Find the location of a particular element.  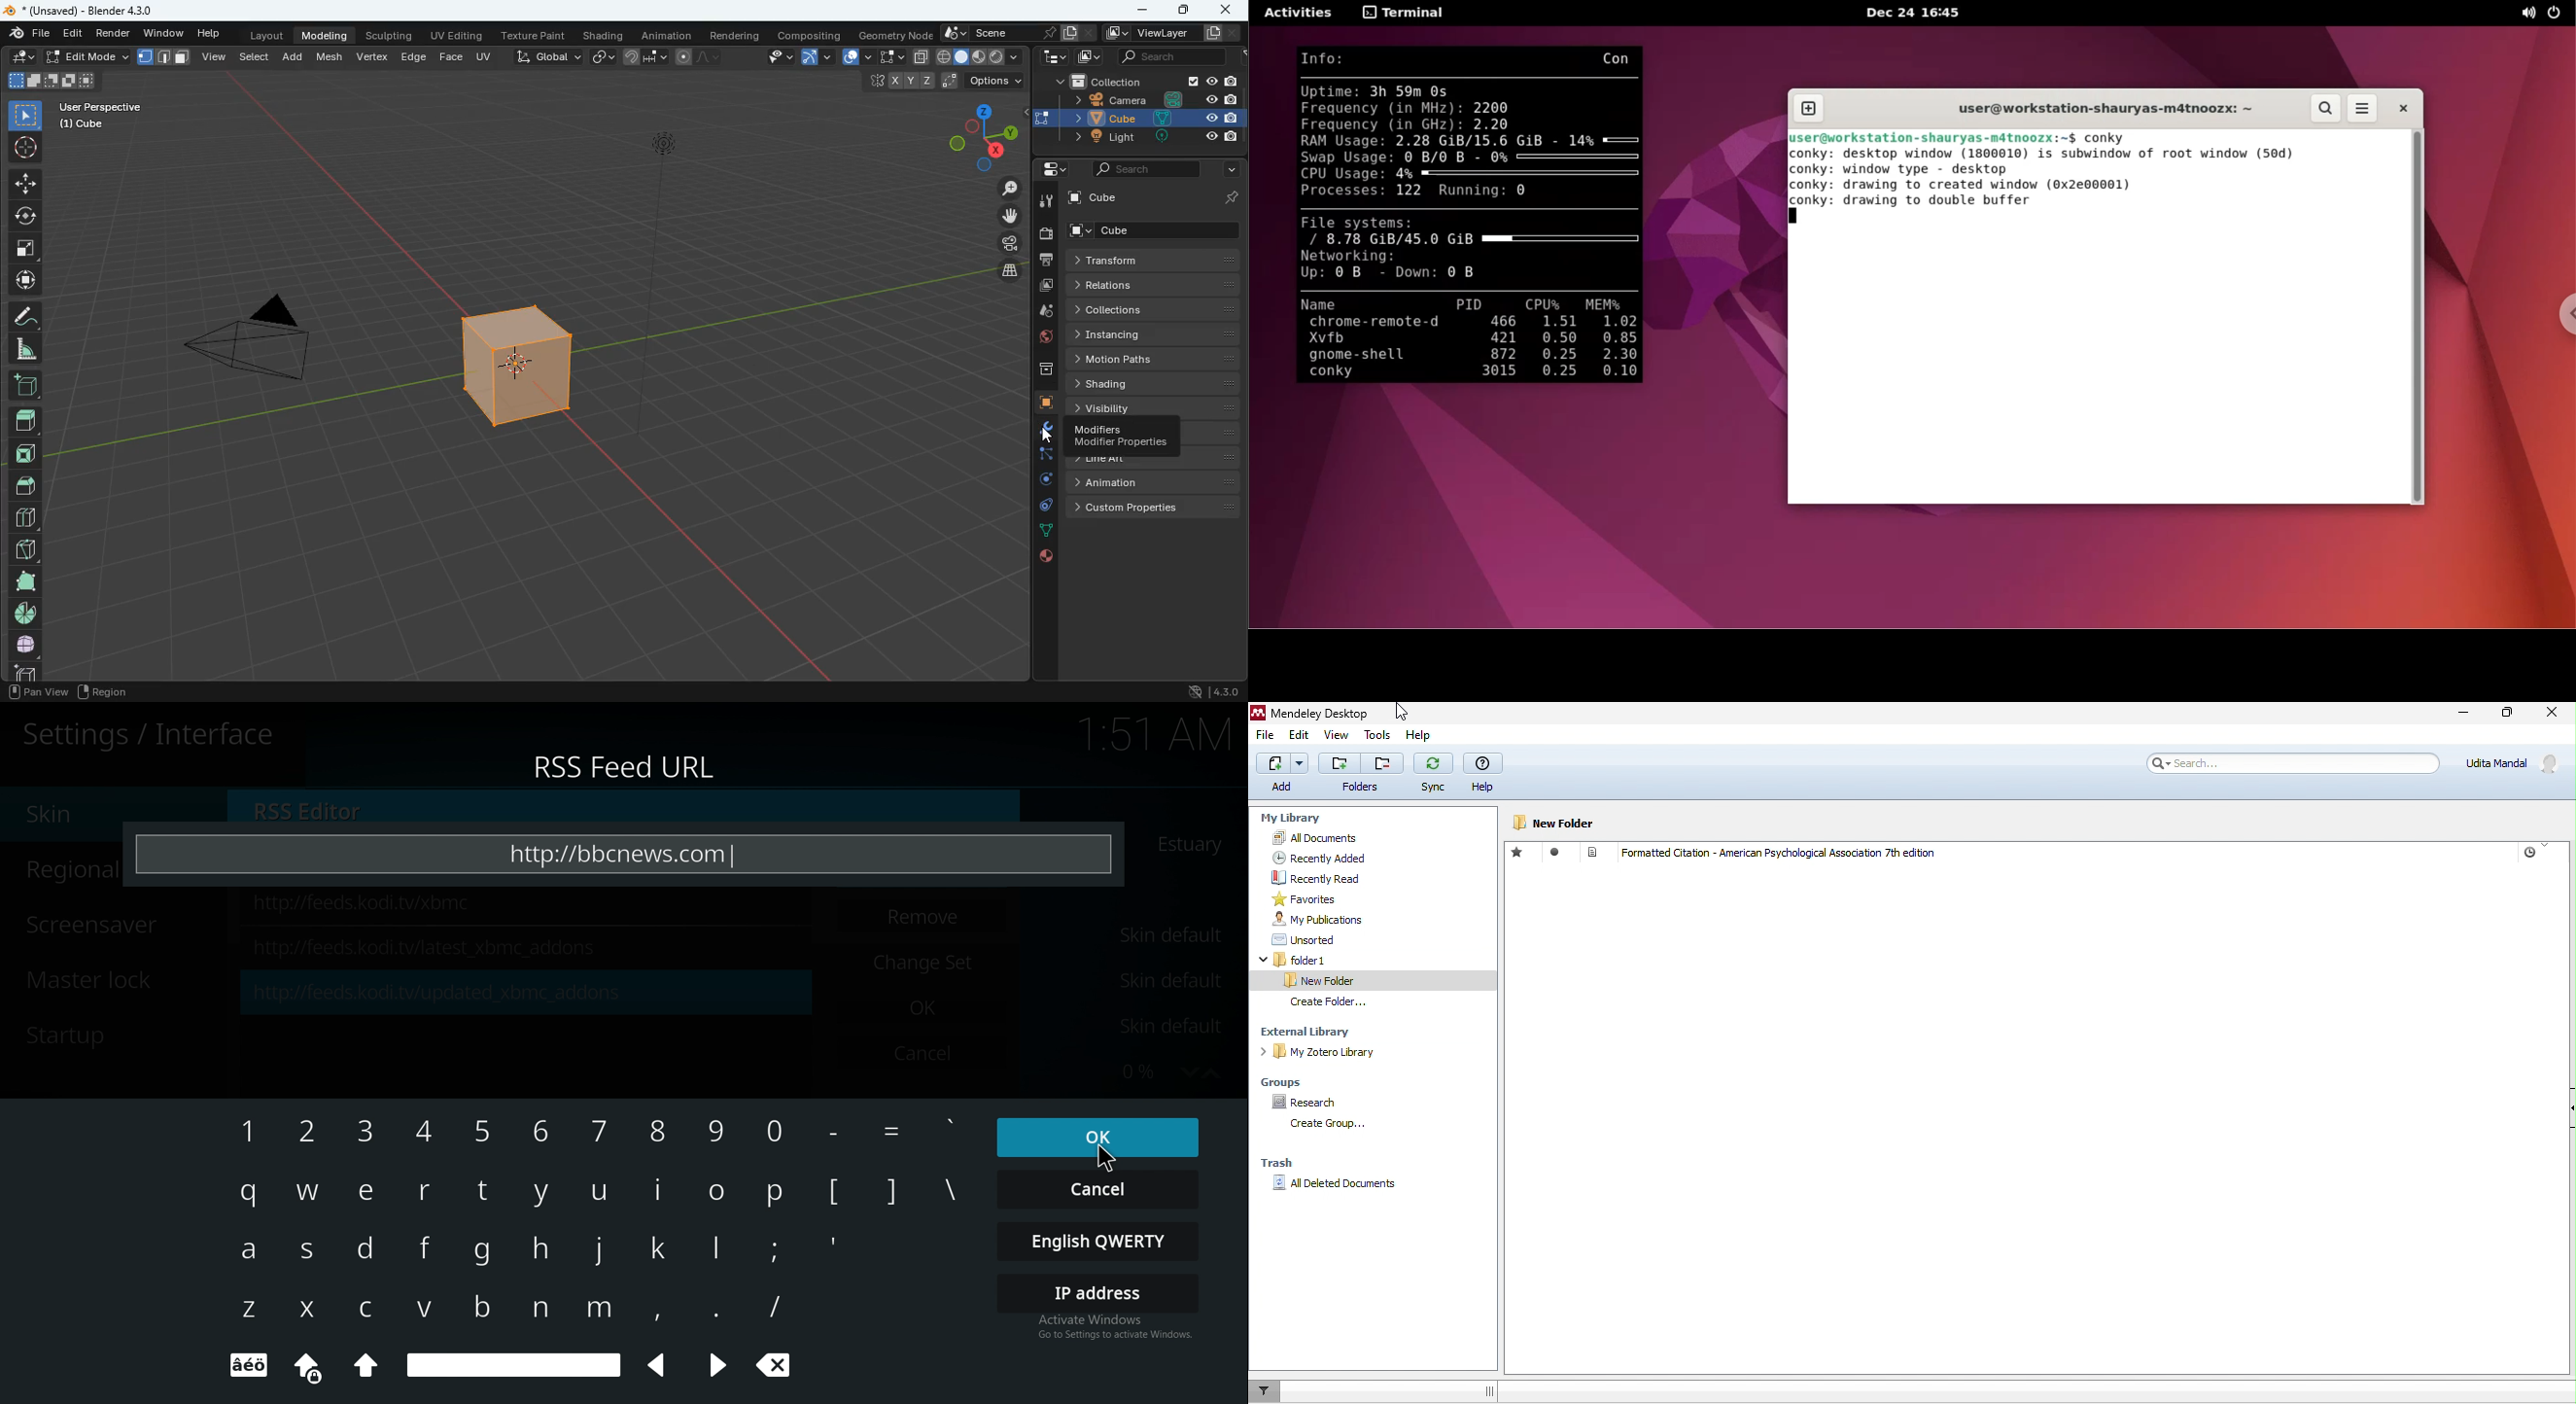

f is located at coordinates (430, 1251).